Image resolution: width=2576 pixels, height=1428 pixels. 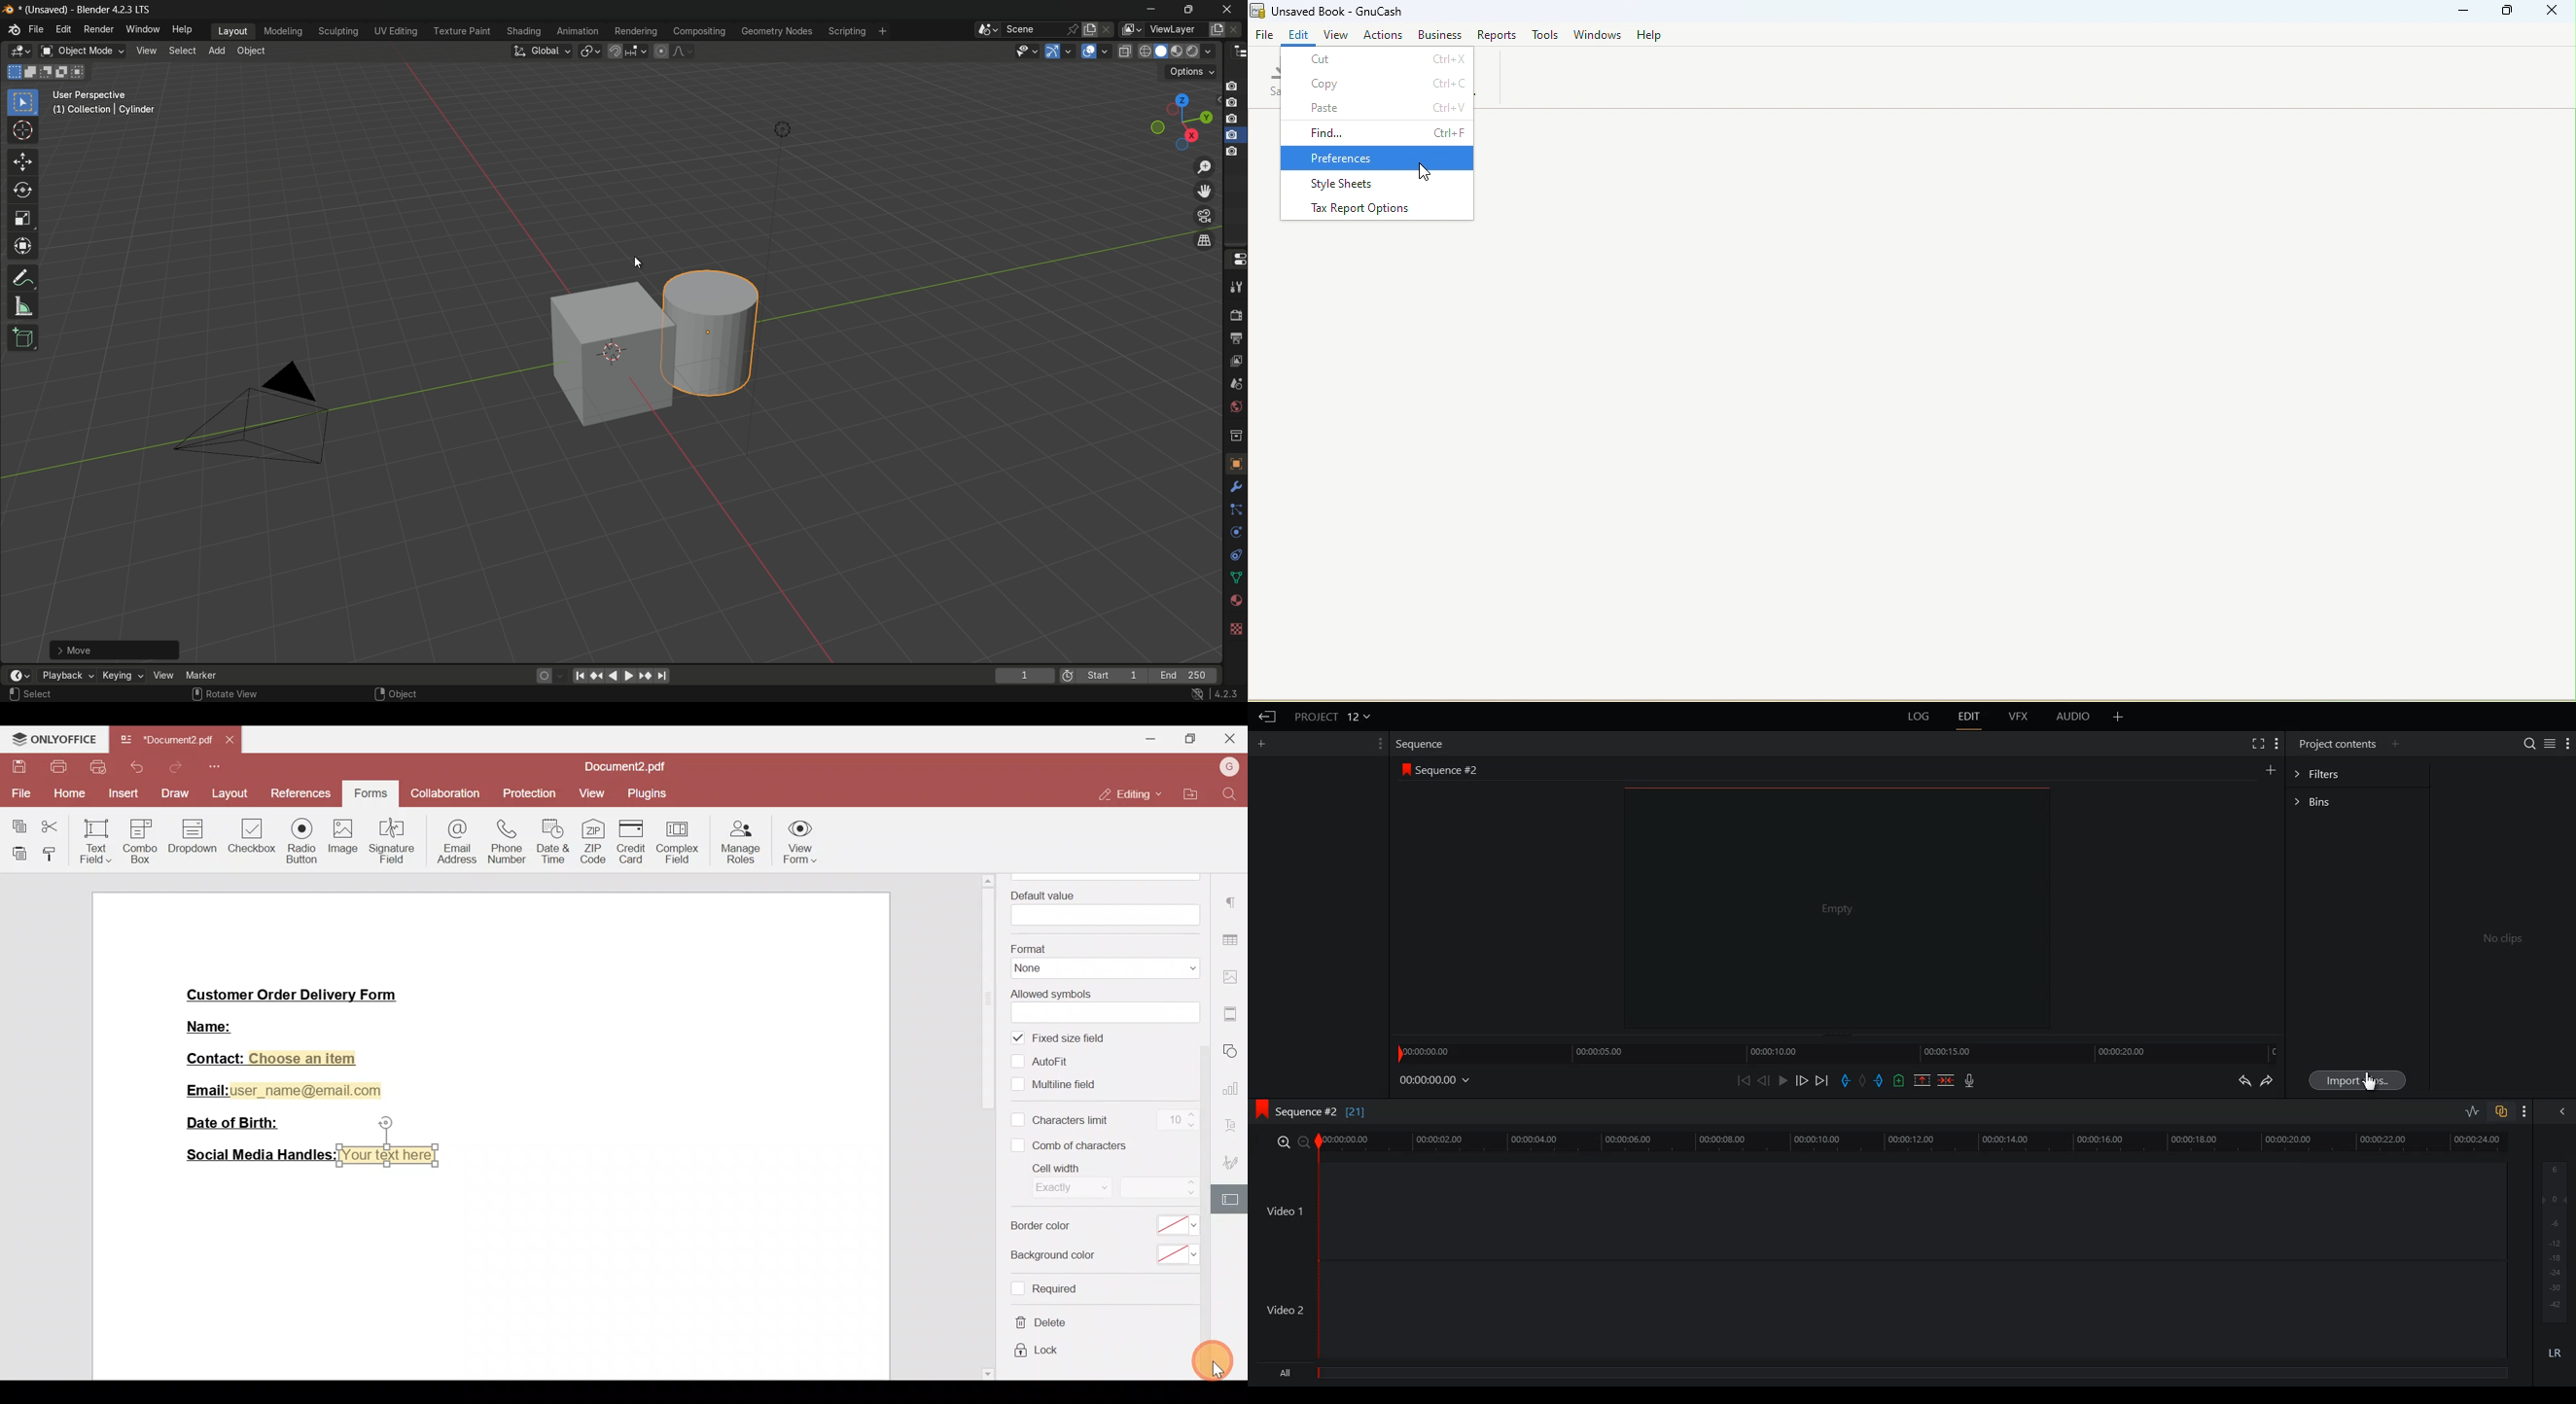 I want to click on scene name, so click(x=1033, y=29).